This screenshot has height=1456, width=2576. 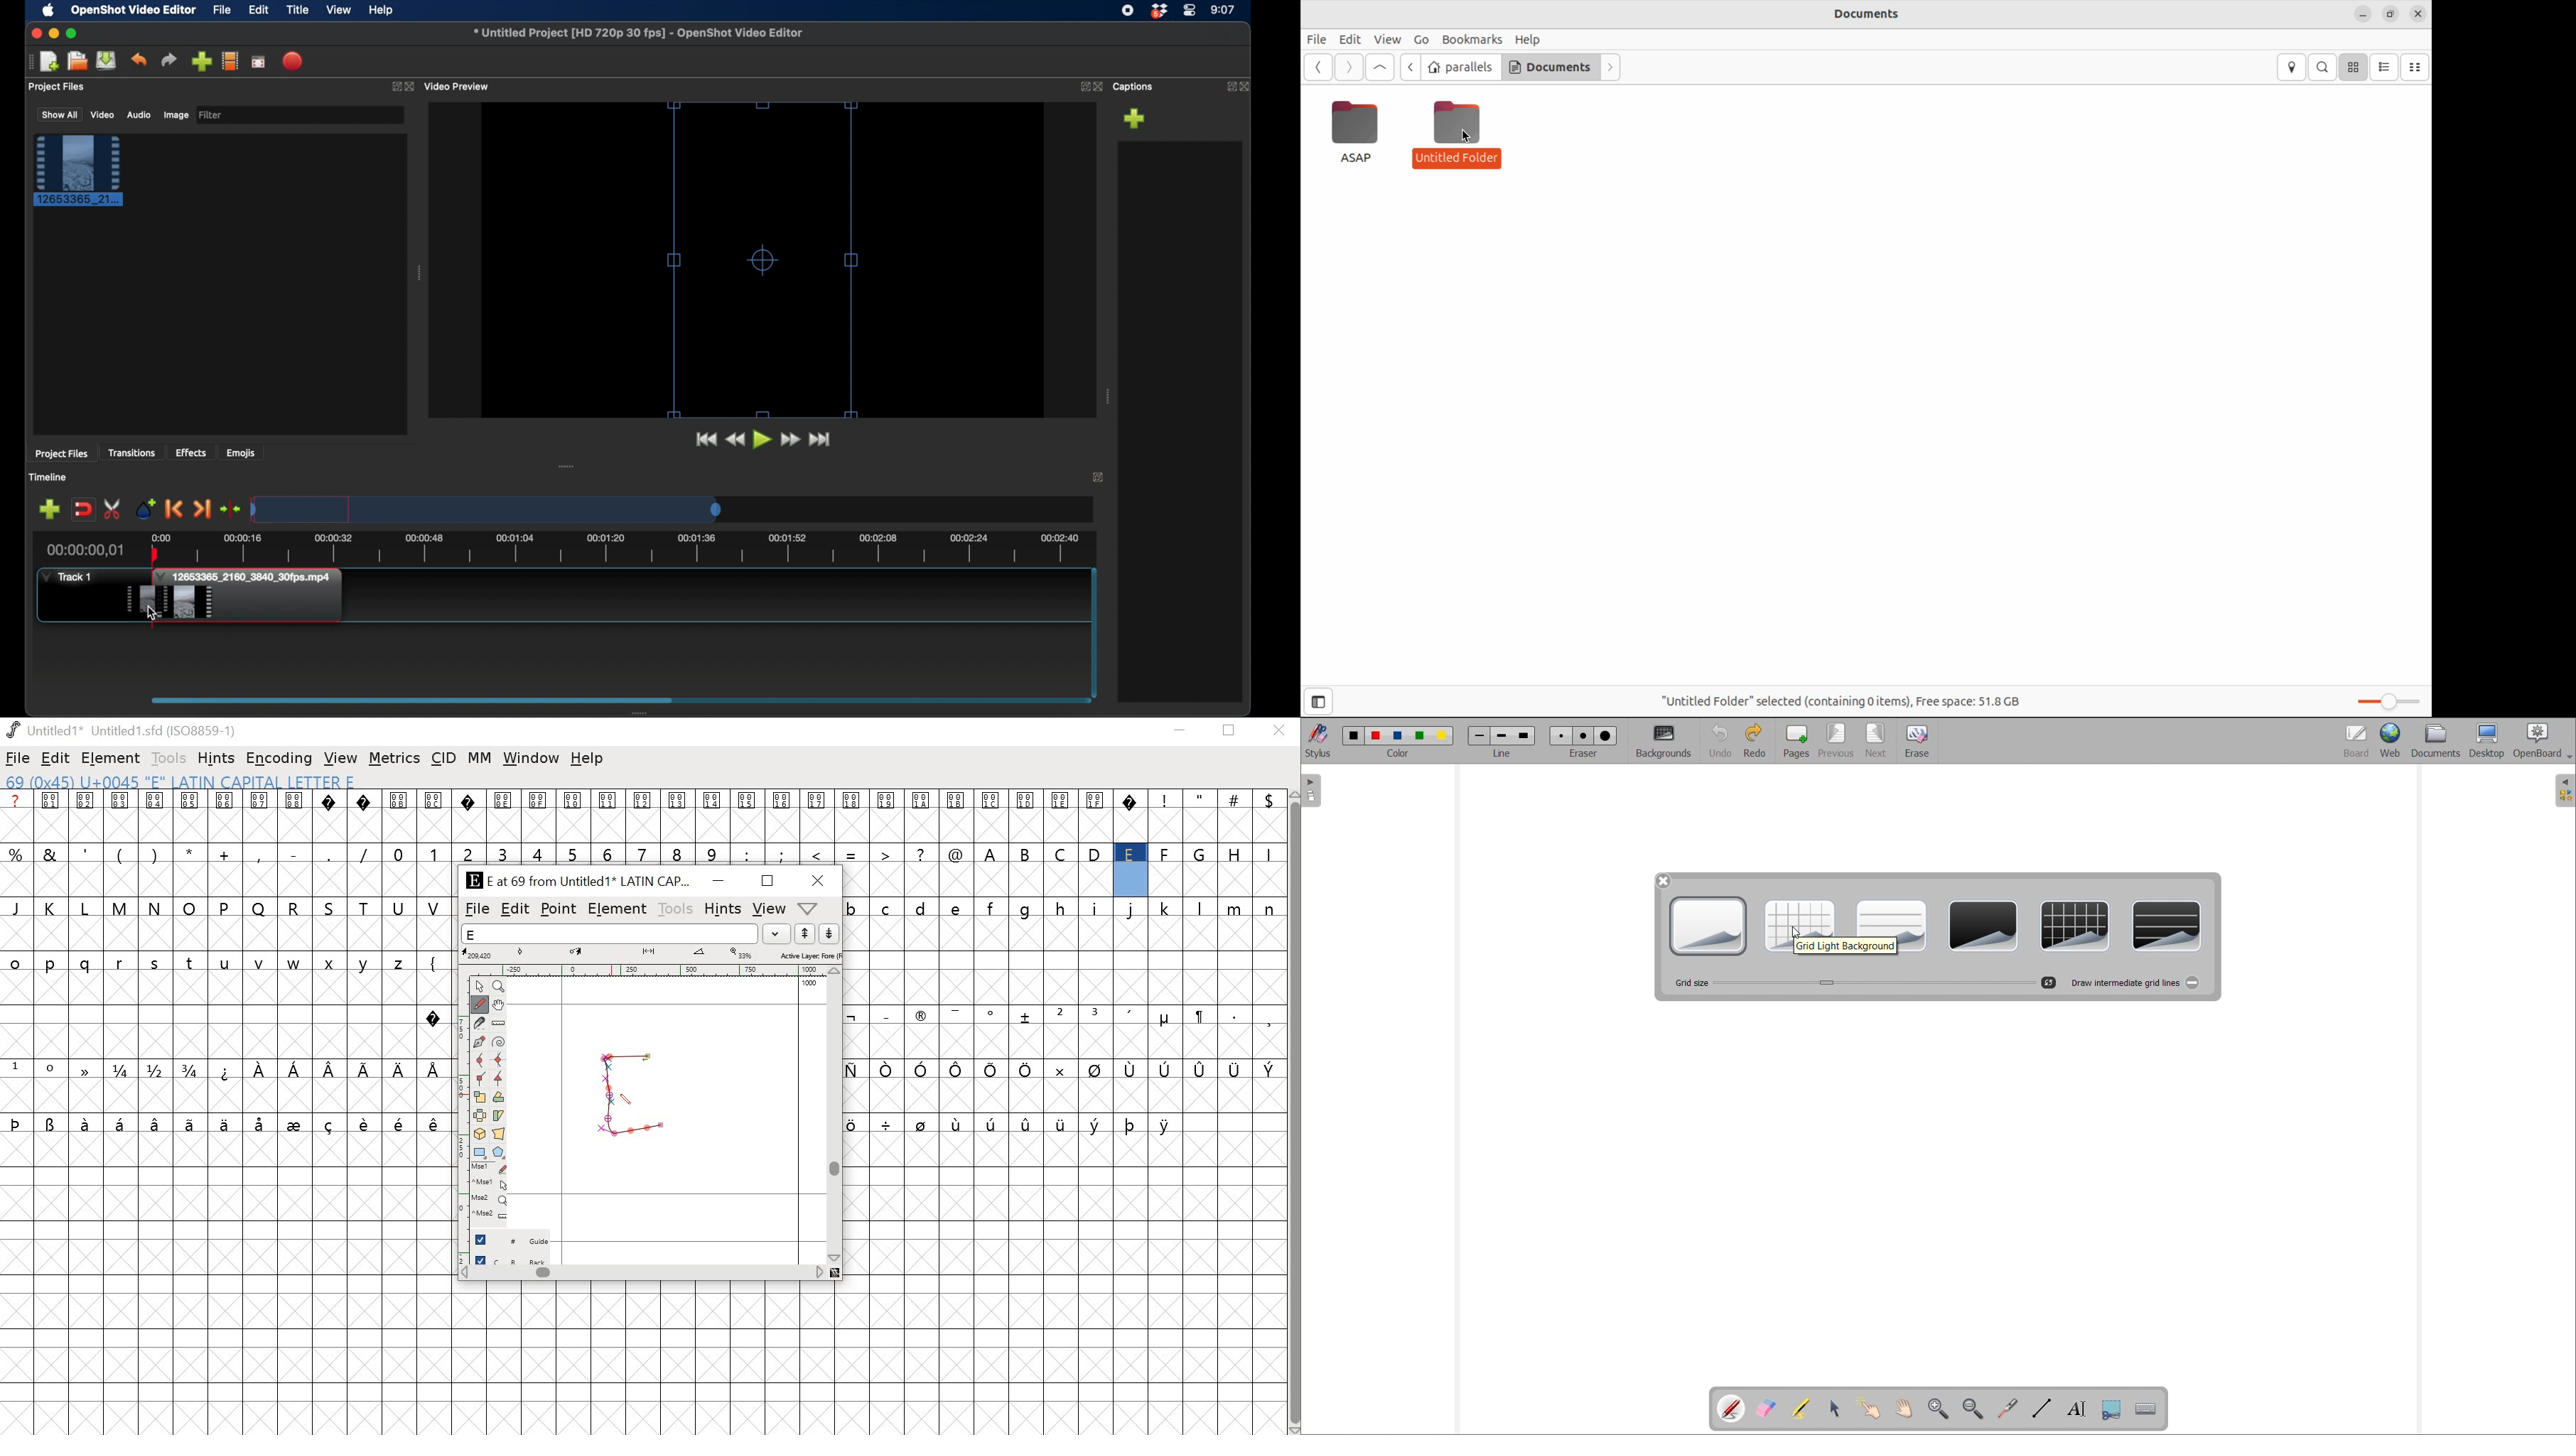 What do you see at coordinates (1610, 67) in the screenshot?
I see `forwards` at bounding box center [1610, 67].